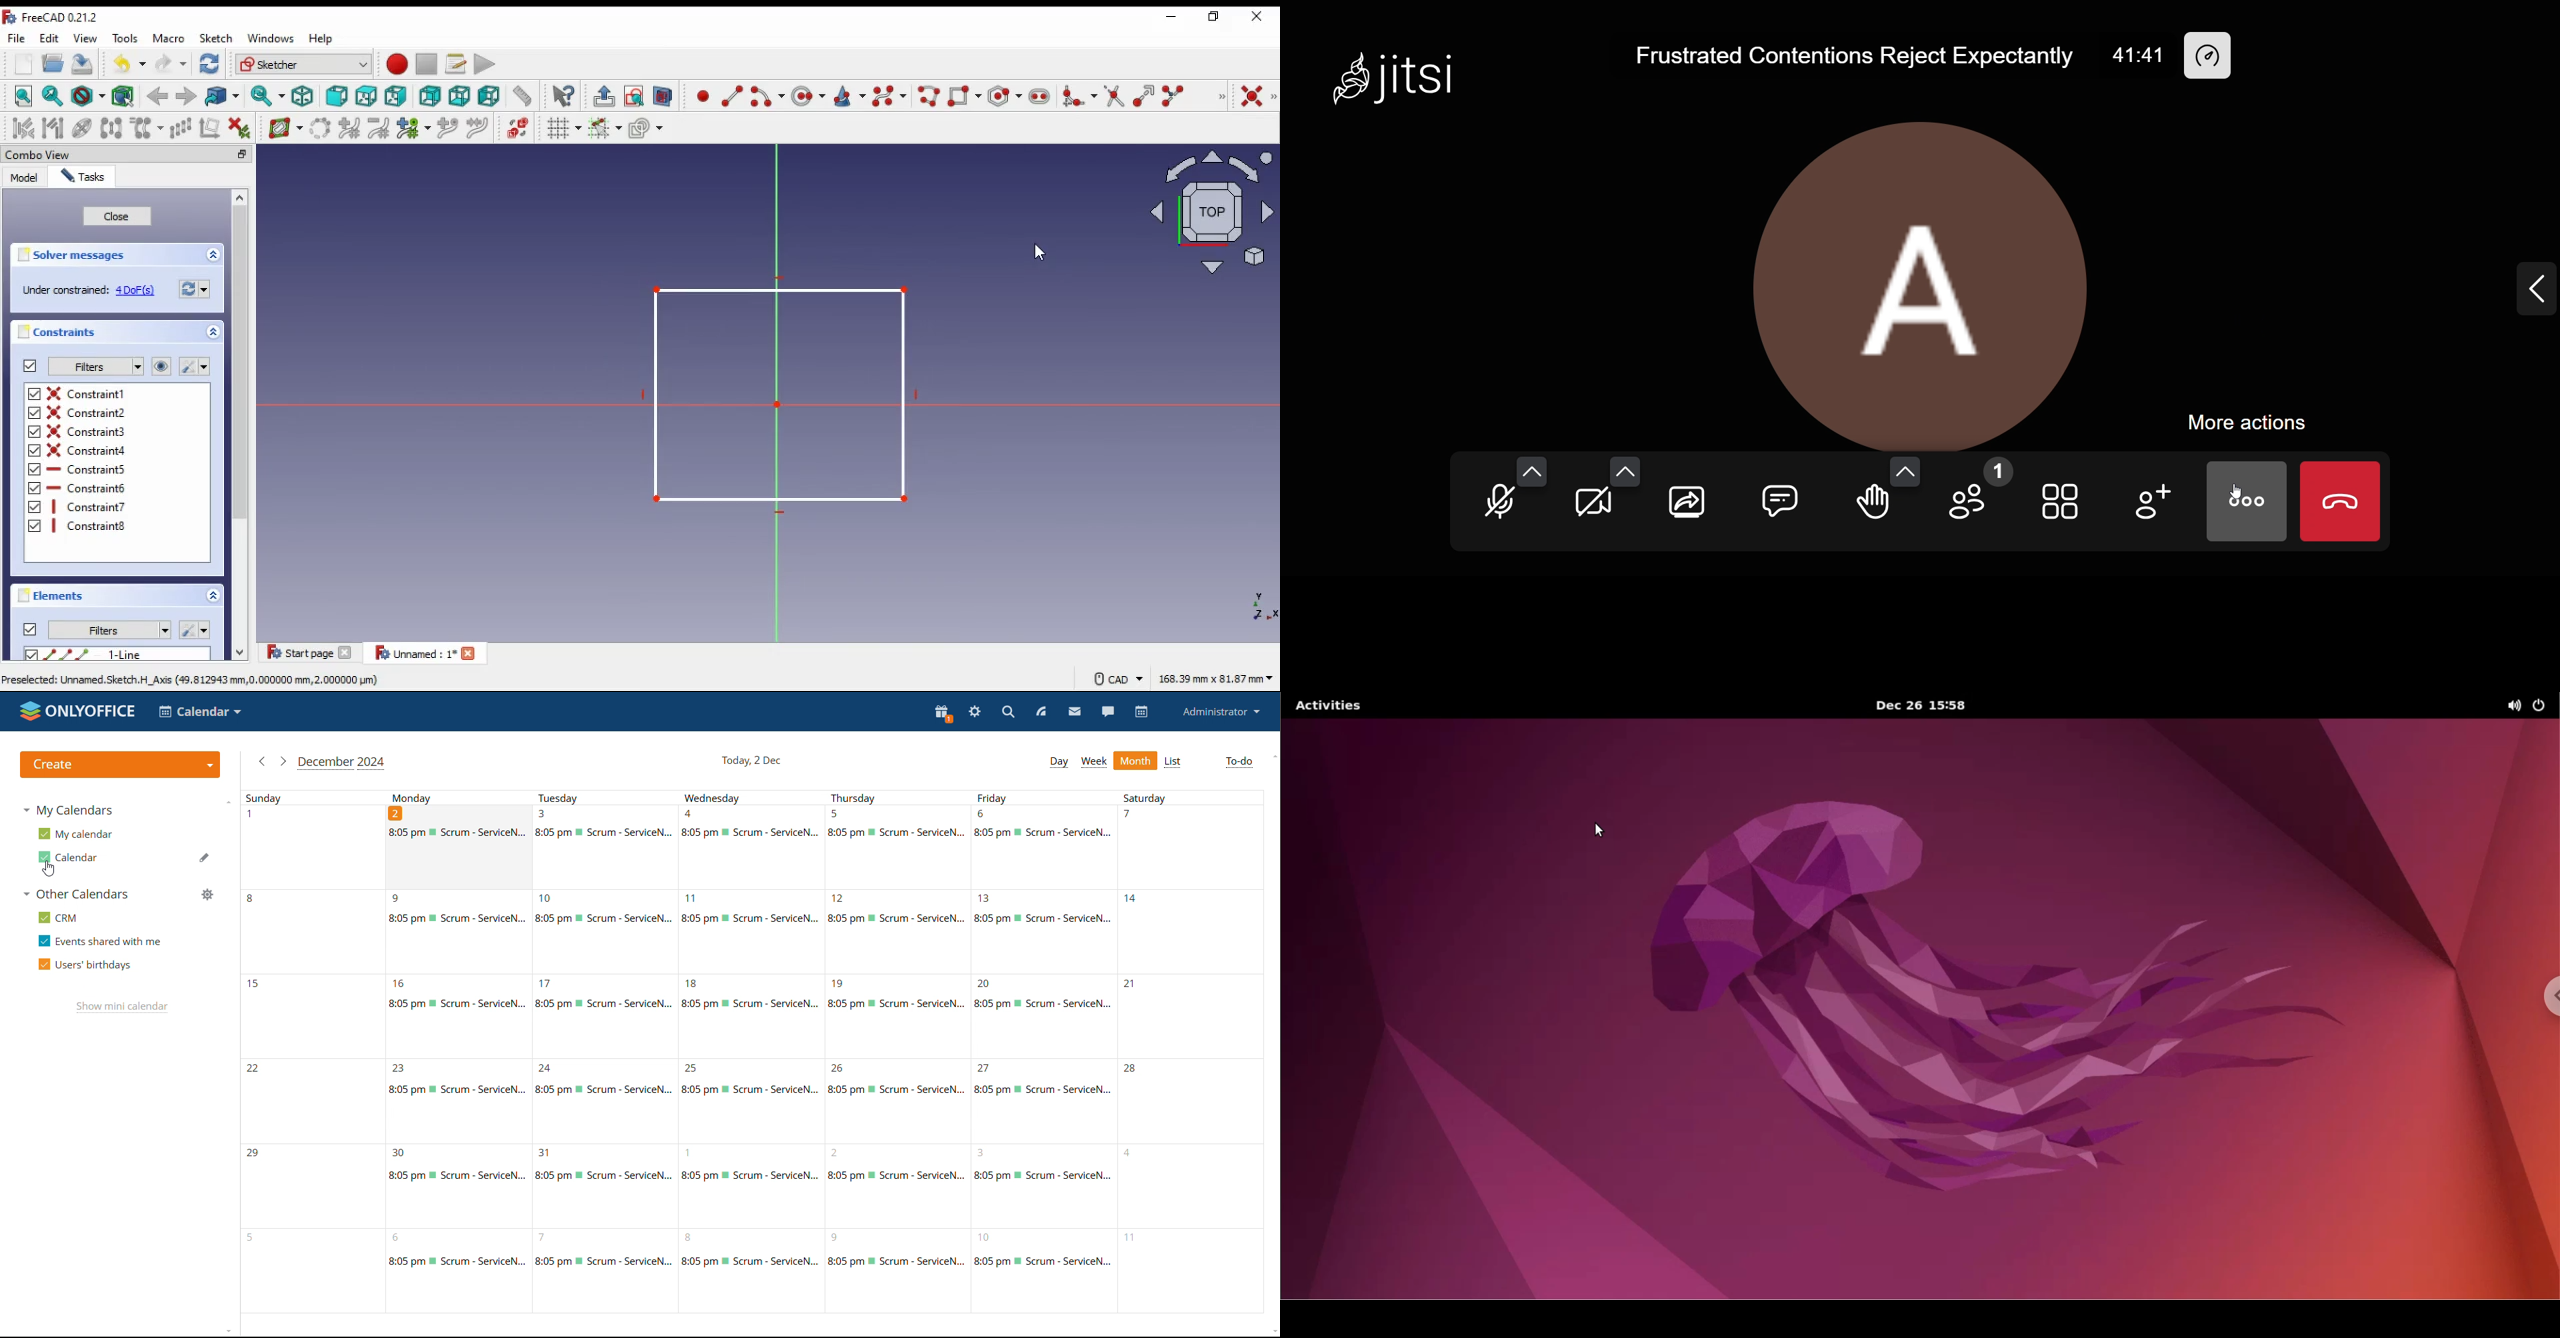 The height and width of the screenshot is (1344, 2576). Describe the element at coordinates (342, 763) in the screenshot. I see `current month` at that location.